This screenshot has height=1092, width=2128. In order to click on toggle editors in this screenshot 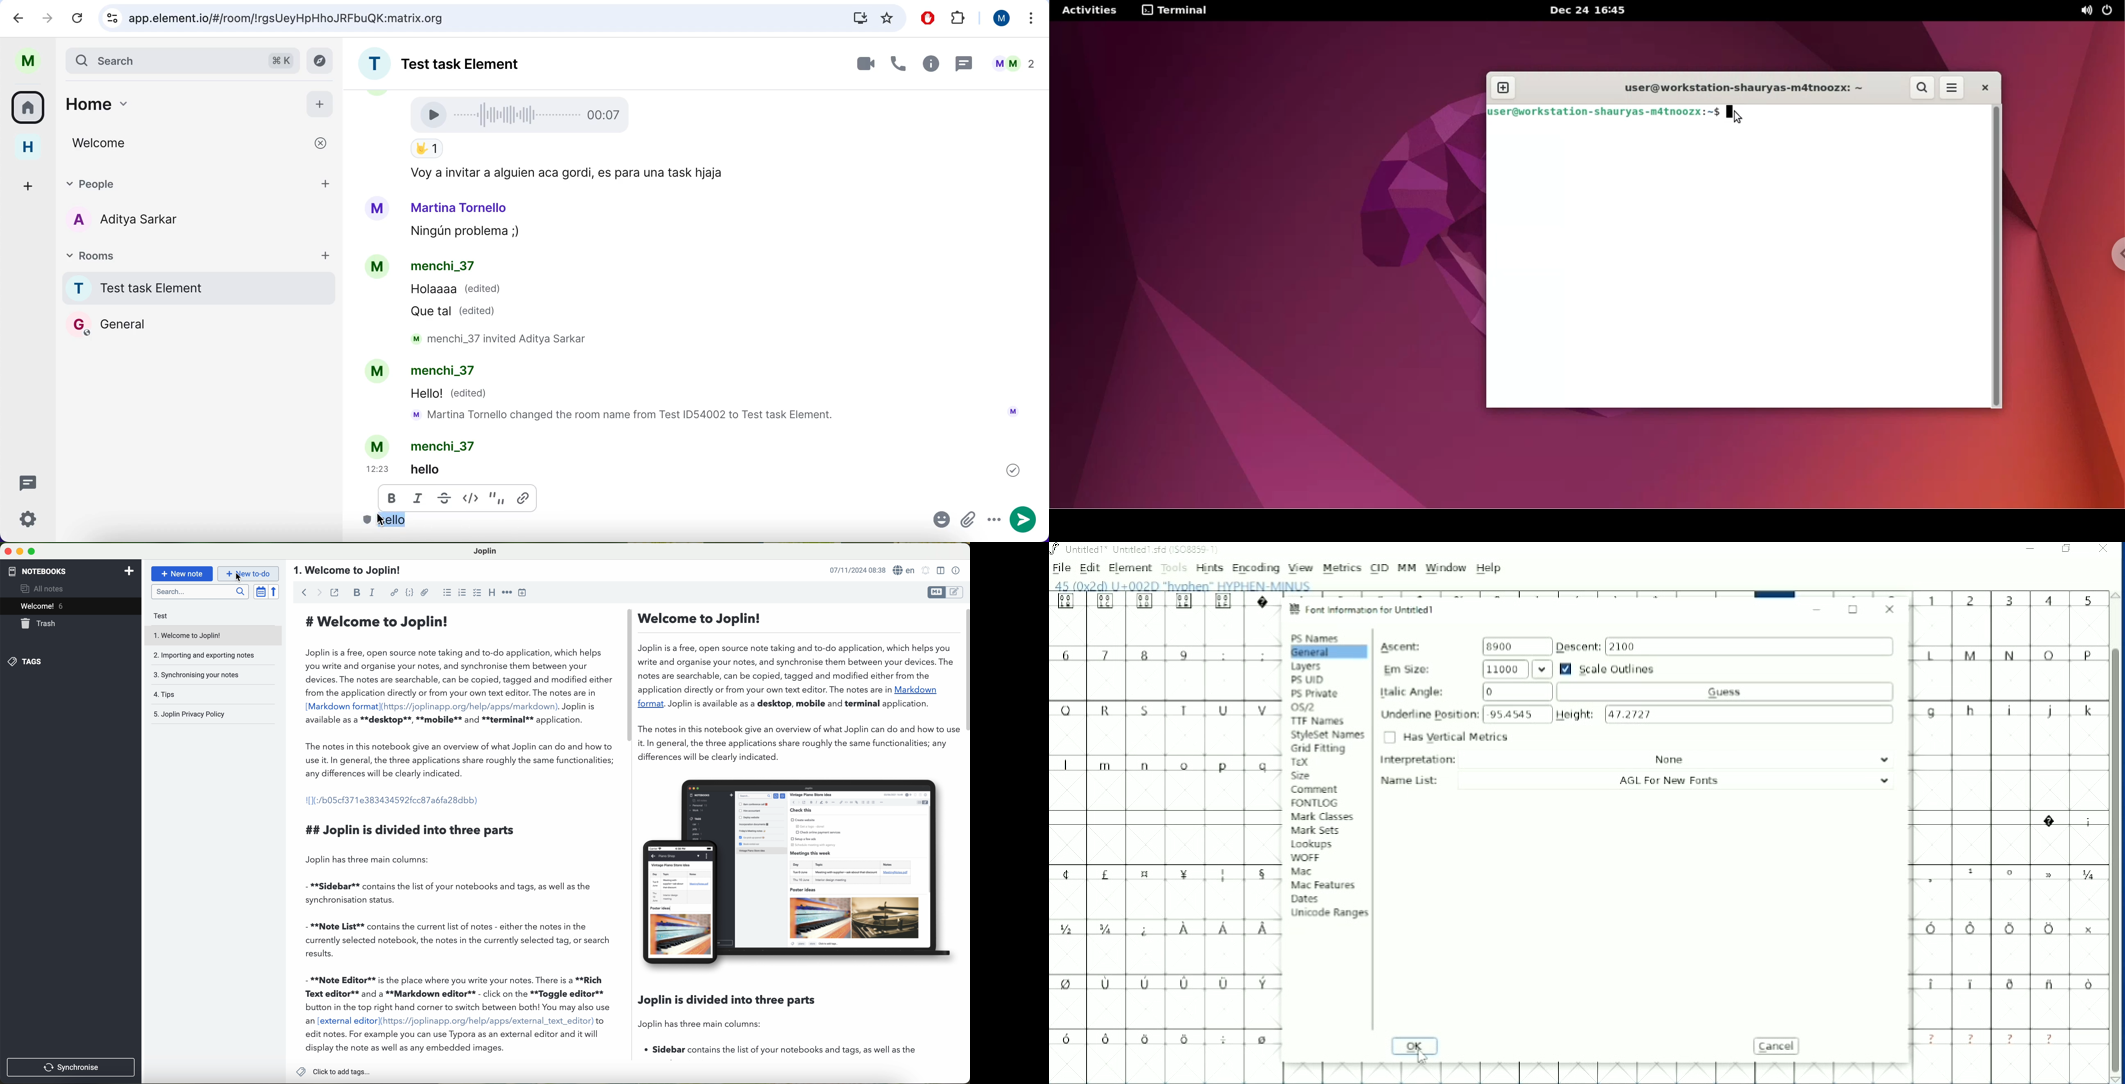, I will do `click(946, 592)`.